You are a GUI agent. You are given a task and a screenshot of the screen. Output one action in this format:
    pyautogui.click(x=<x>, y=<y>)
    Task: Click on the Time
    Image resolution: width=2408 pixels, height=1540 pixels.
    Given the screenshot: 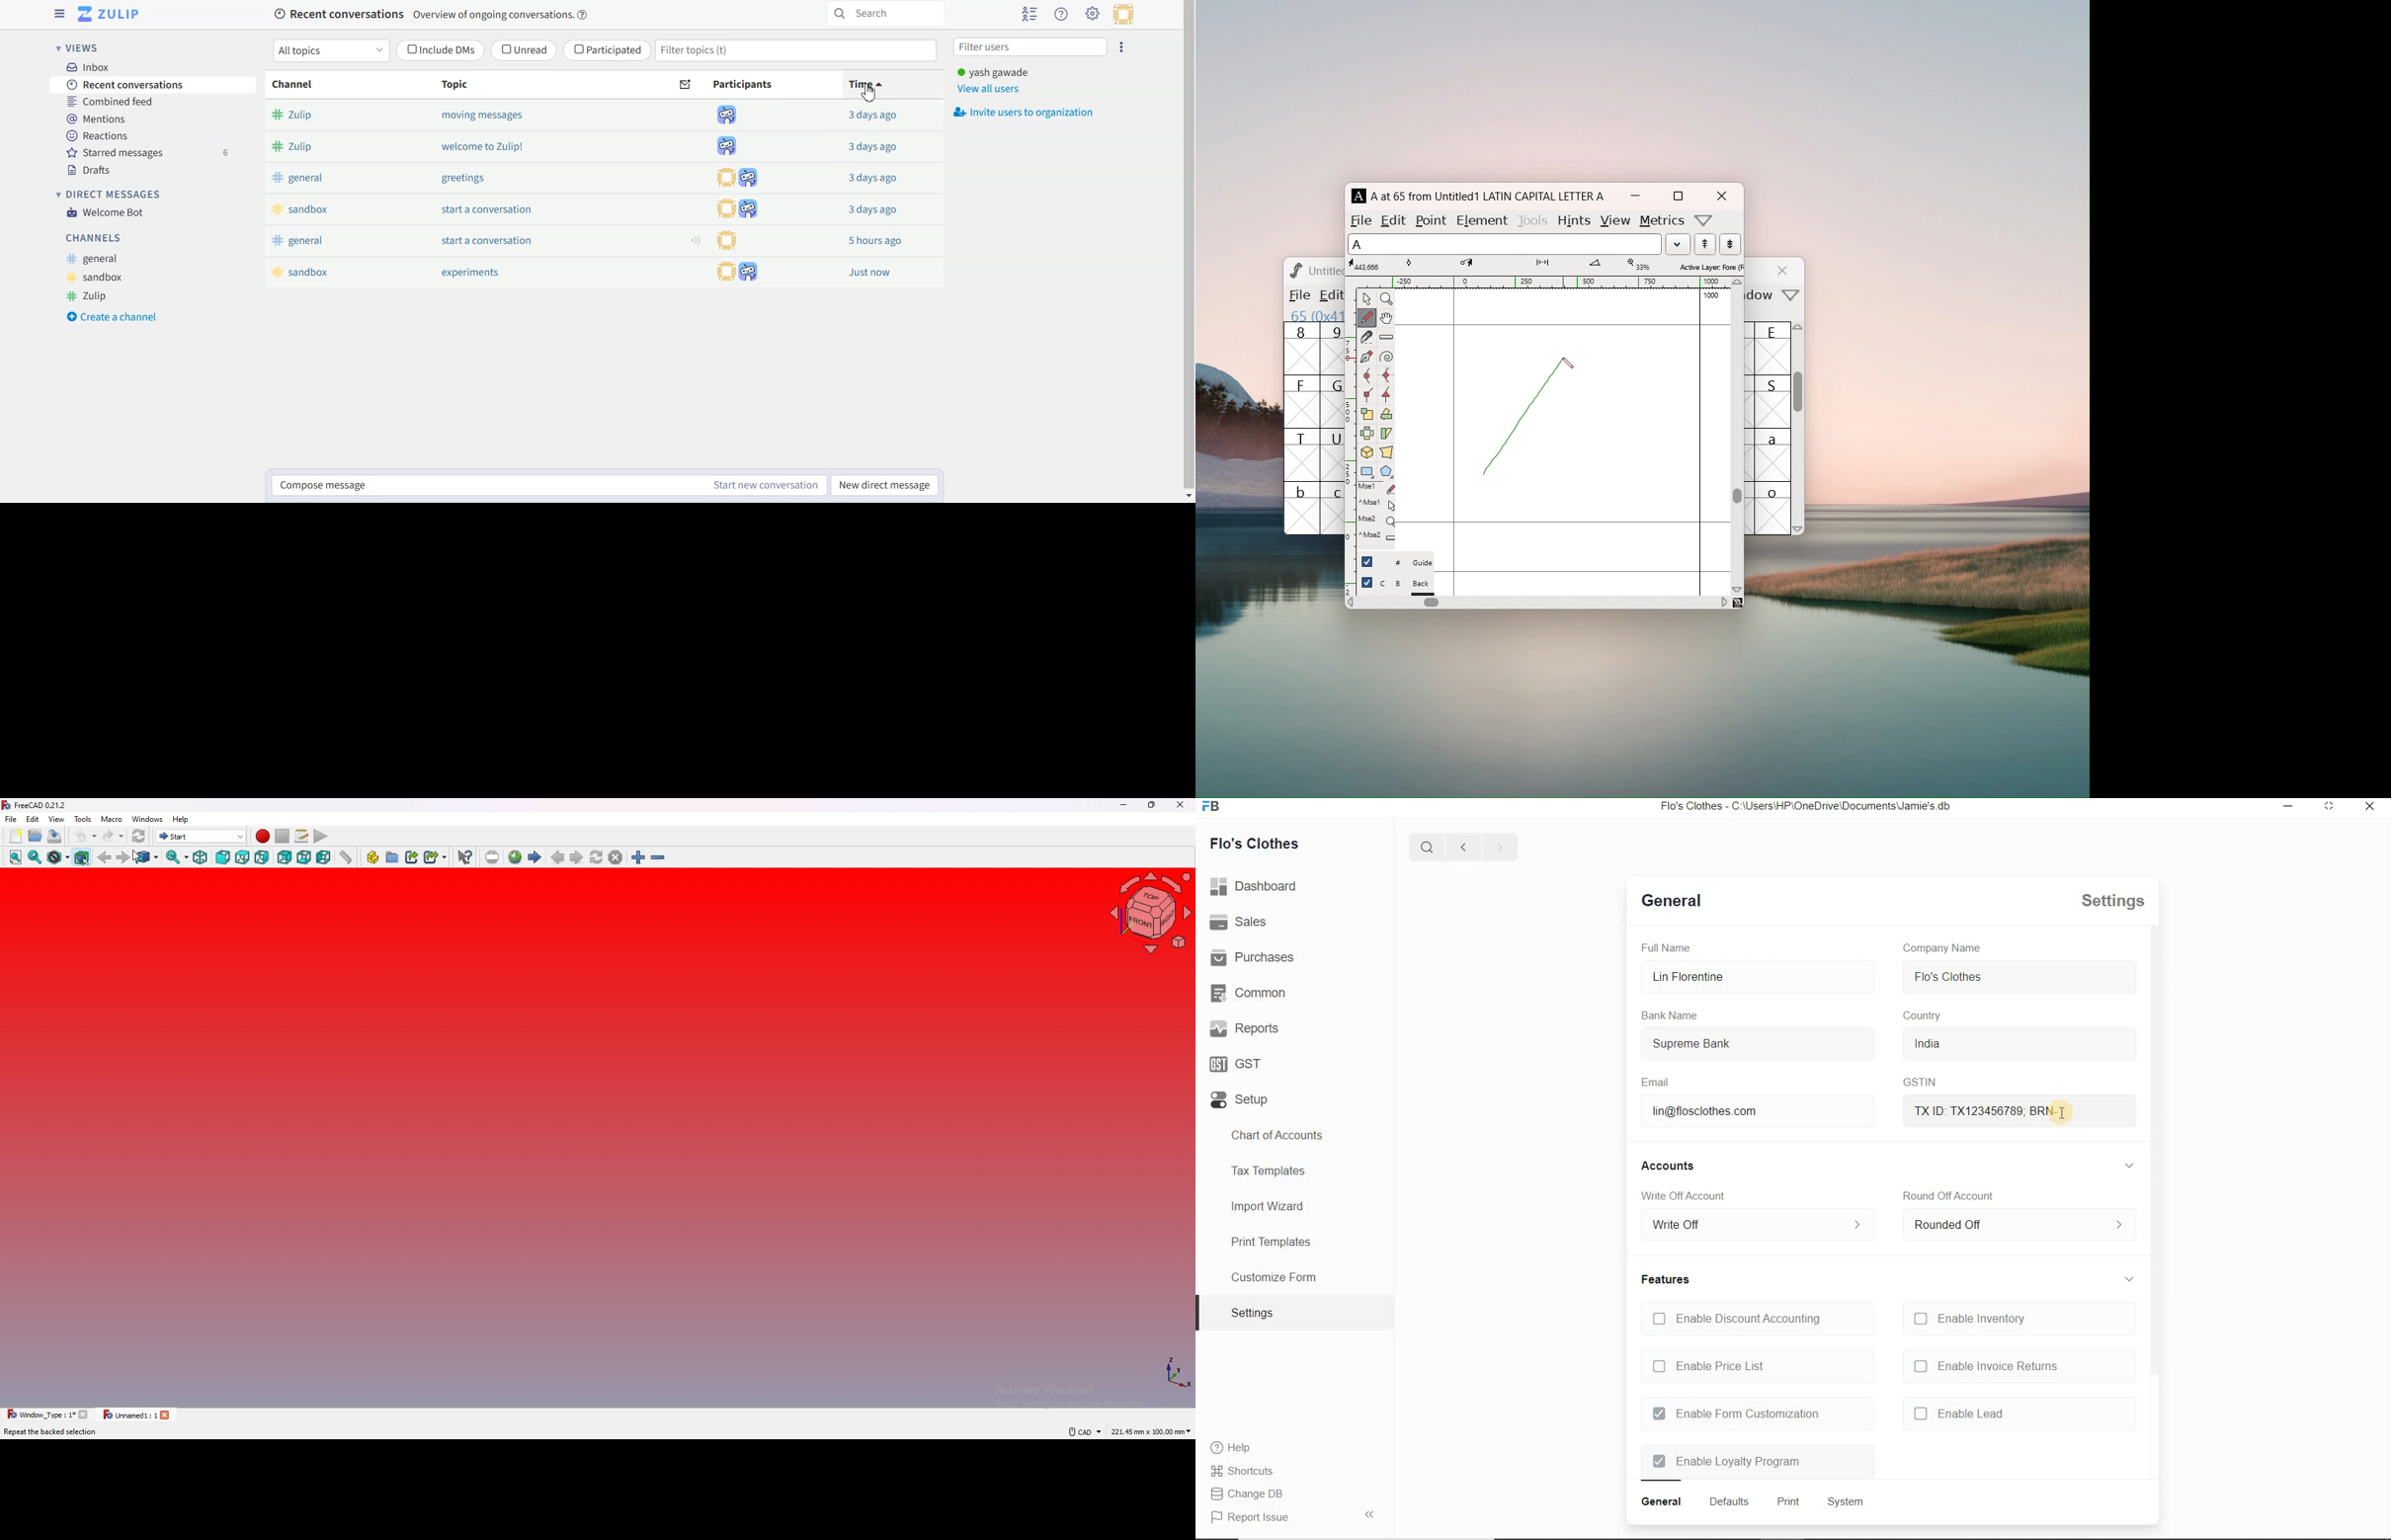 What is the action you would take?
    pyautogui.click(x=890, y=84)
    